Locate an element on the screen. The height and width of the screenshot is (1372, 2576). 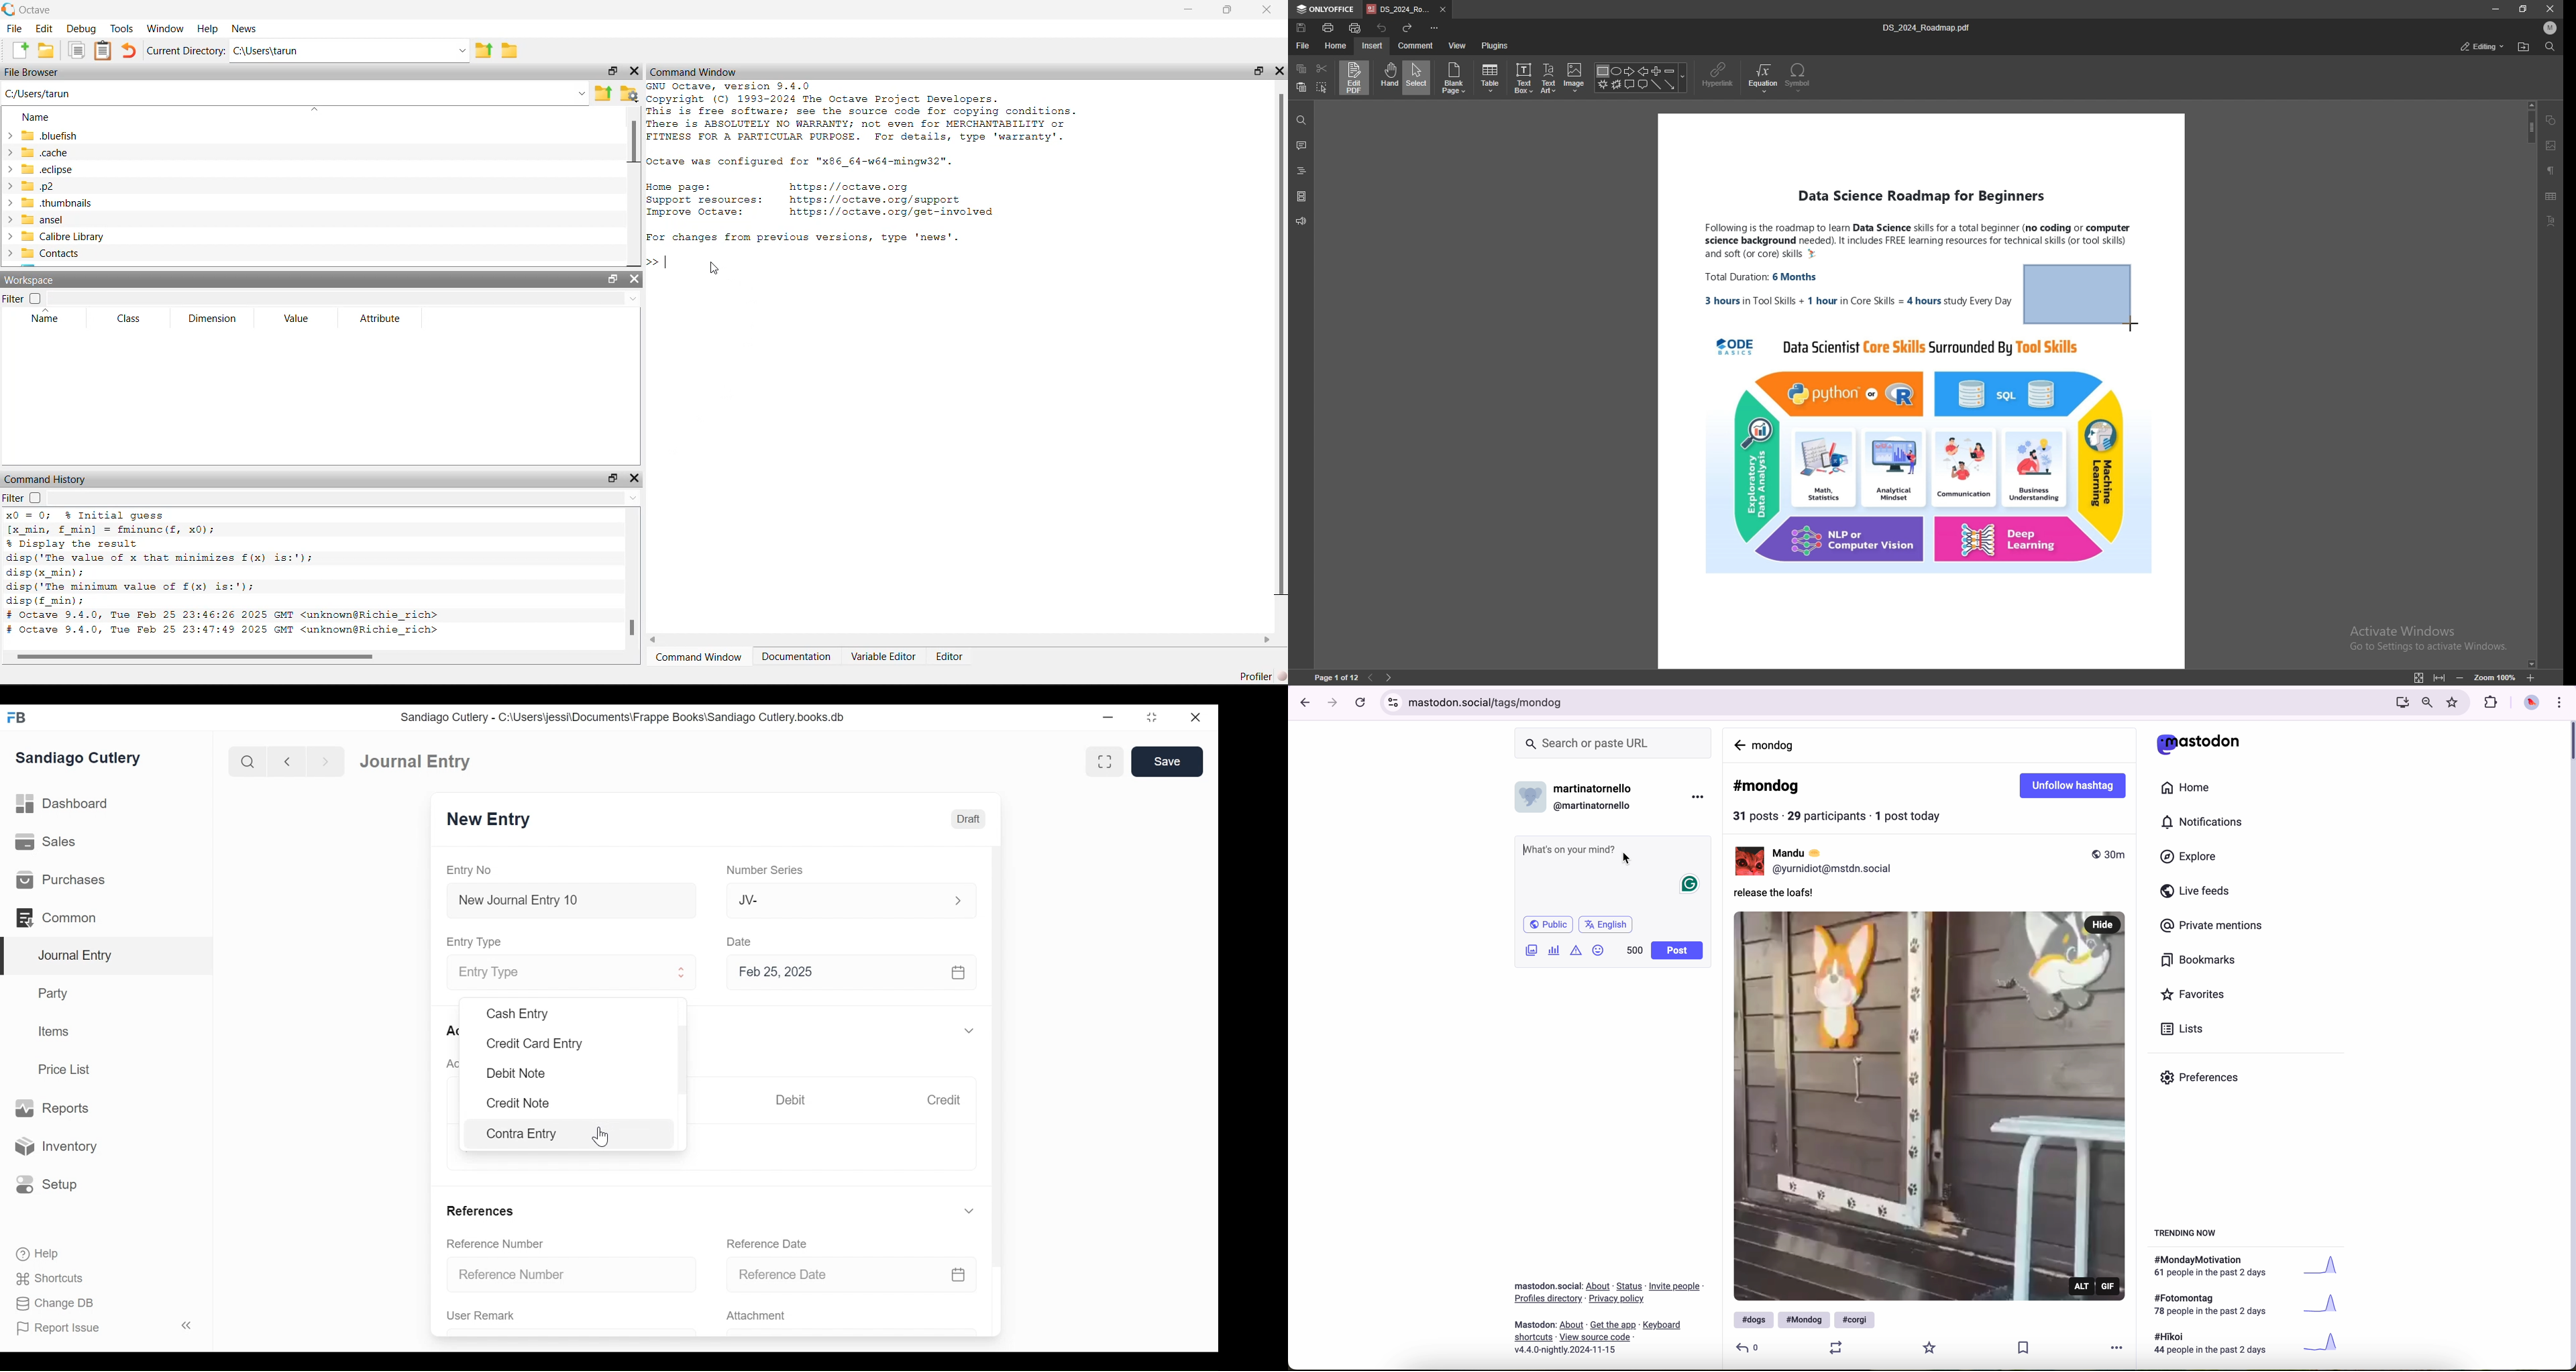
C:/Users/tarun is located at coordinates (349, 51).